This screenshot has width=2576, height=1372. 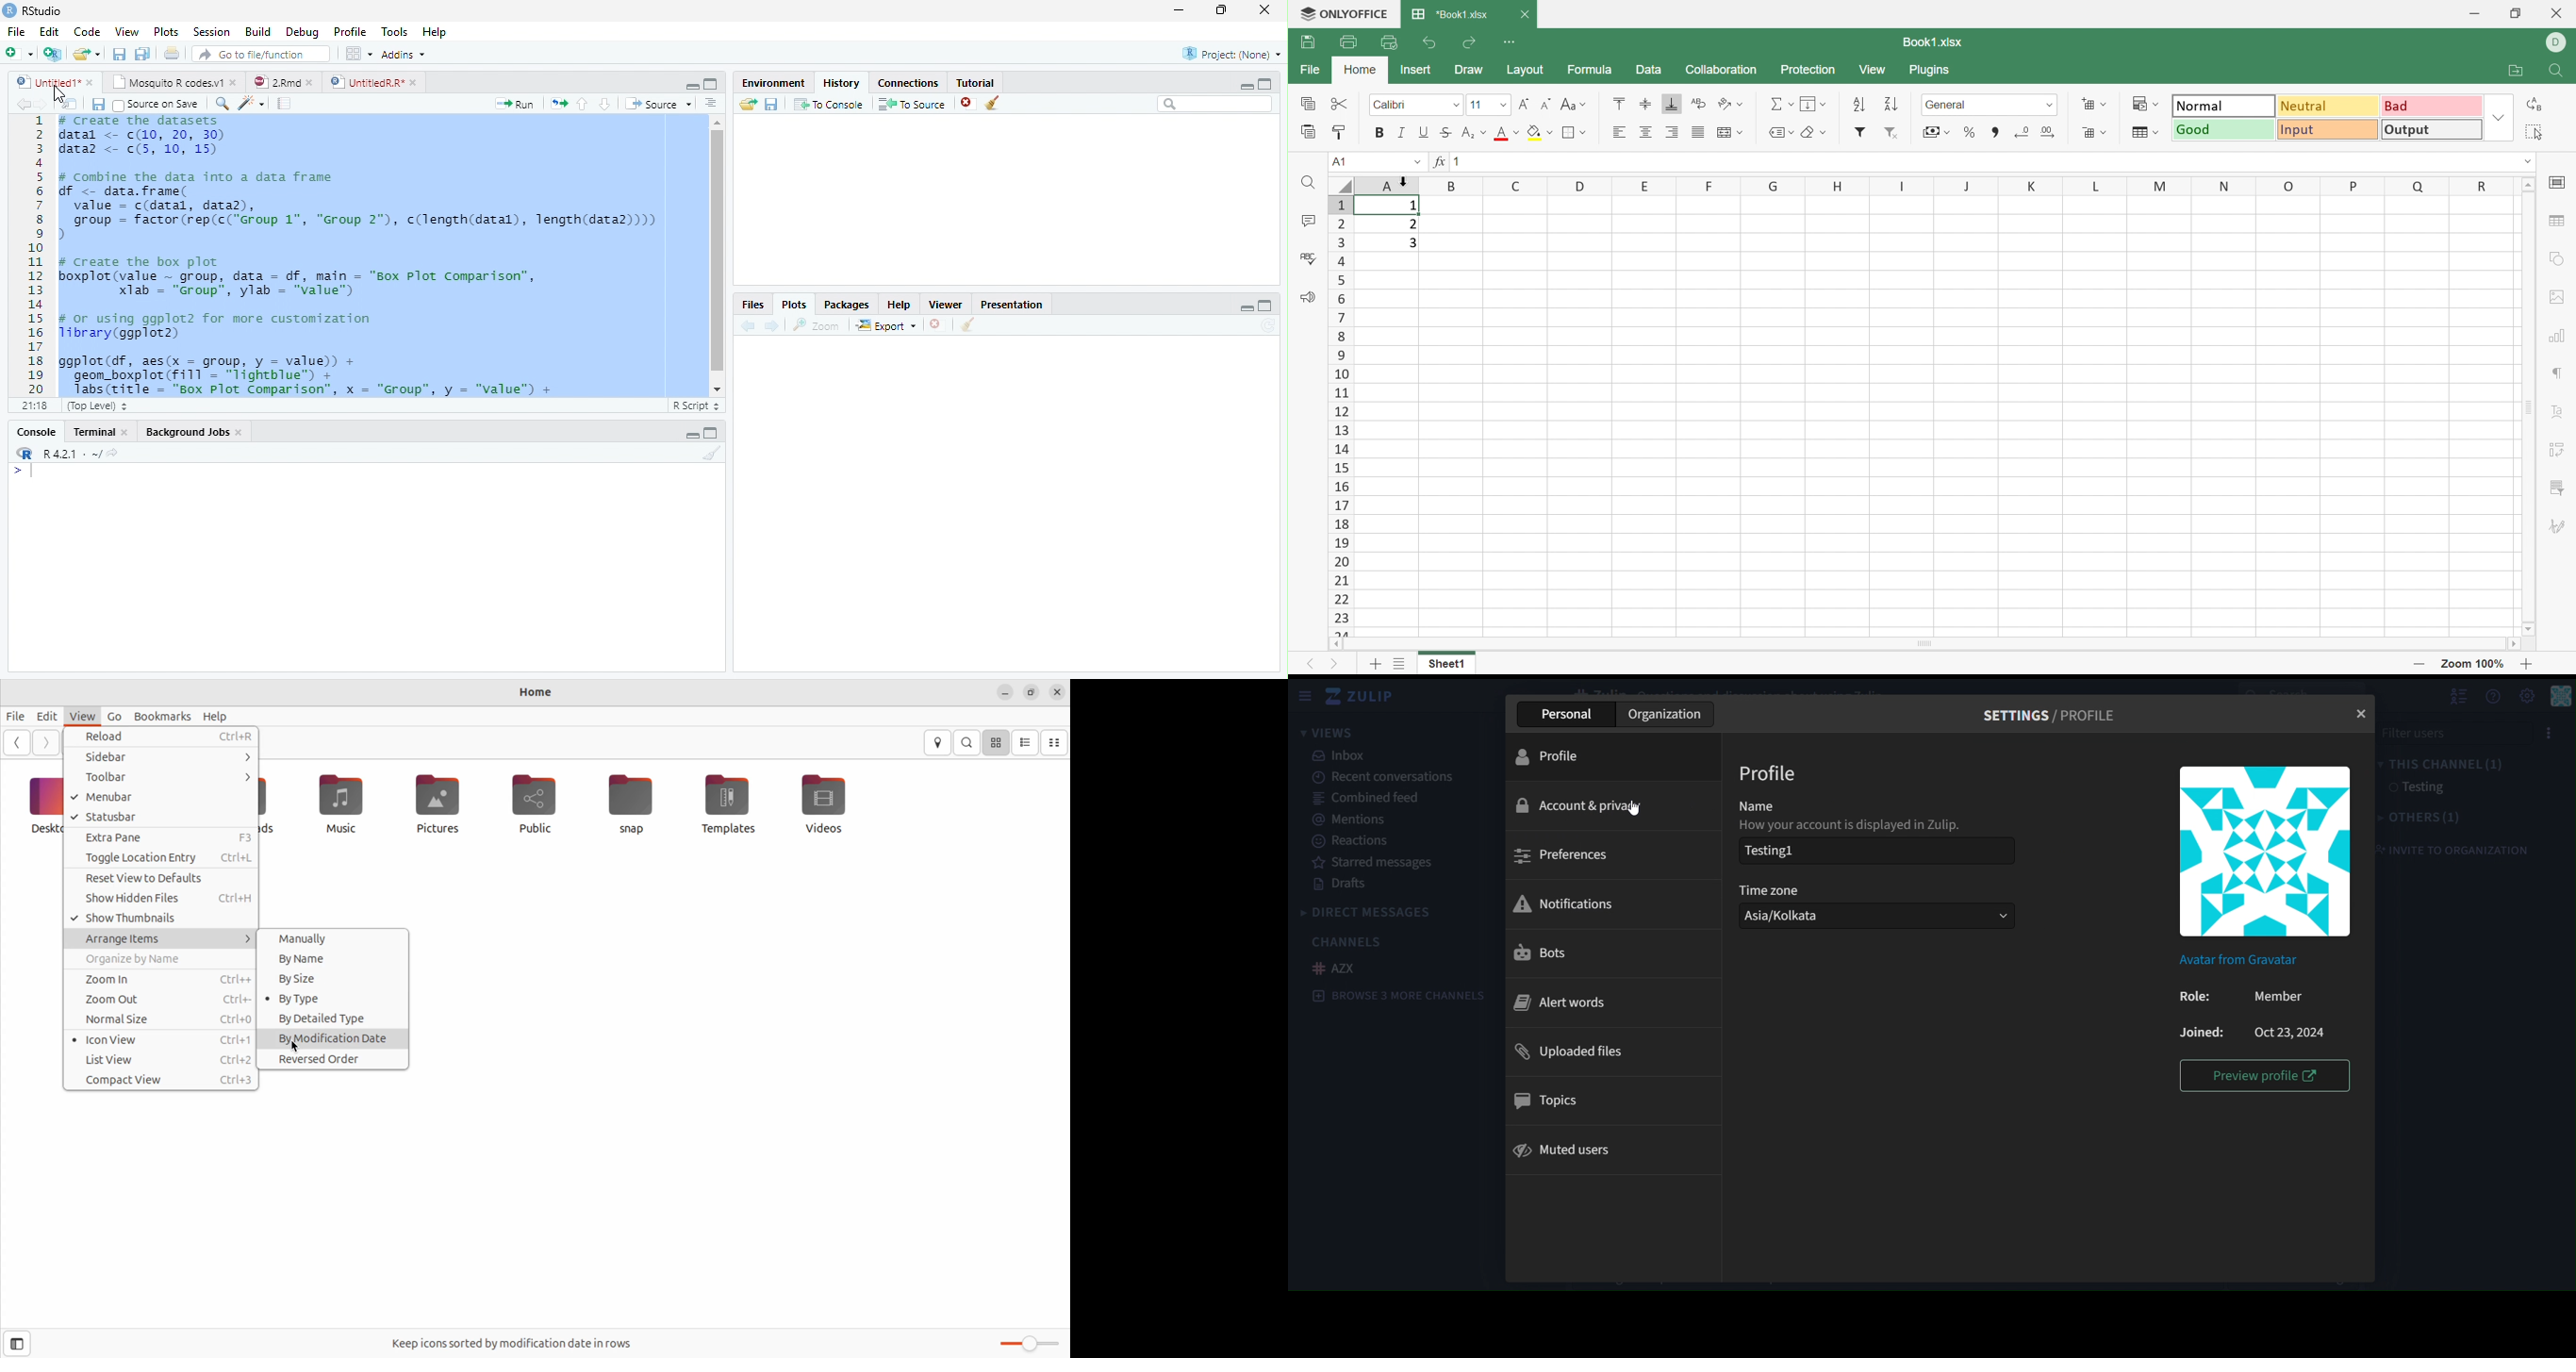 What do you see at coordinates (696, 406) in the screenshot?
I see `R Script` at bounding box center [696, 406].